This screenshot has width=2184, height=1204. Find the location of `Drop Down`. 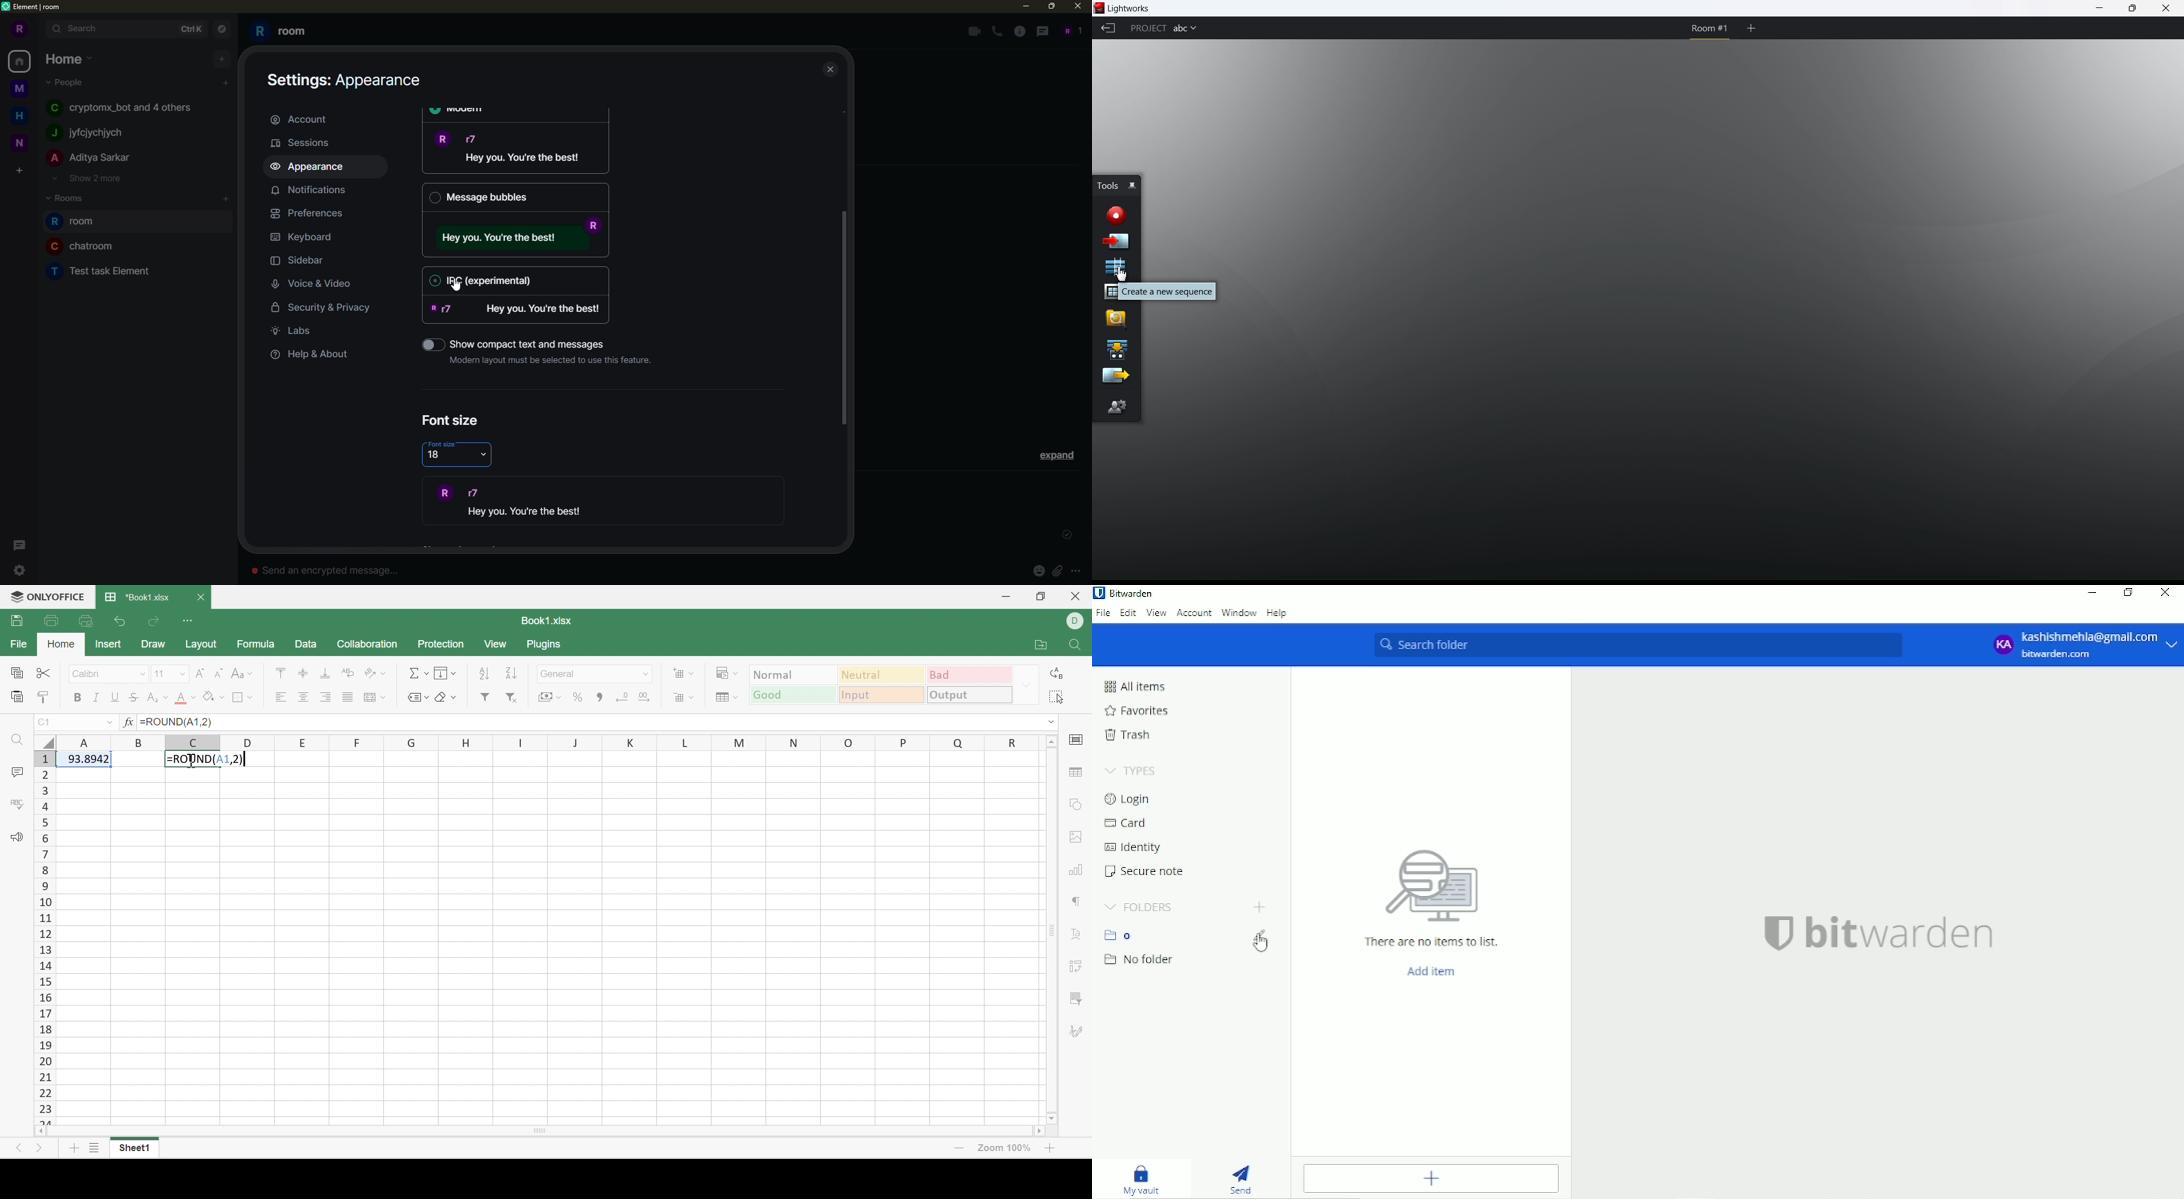

Drop Down is located at coordinates (110, 722).